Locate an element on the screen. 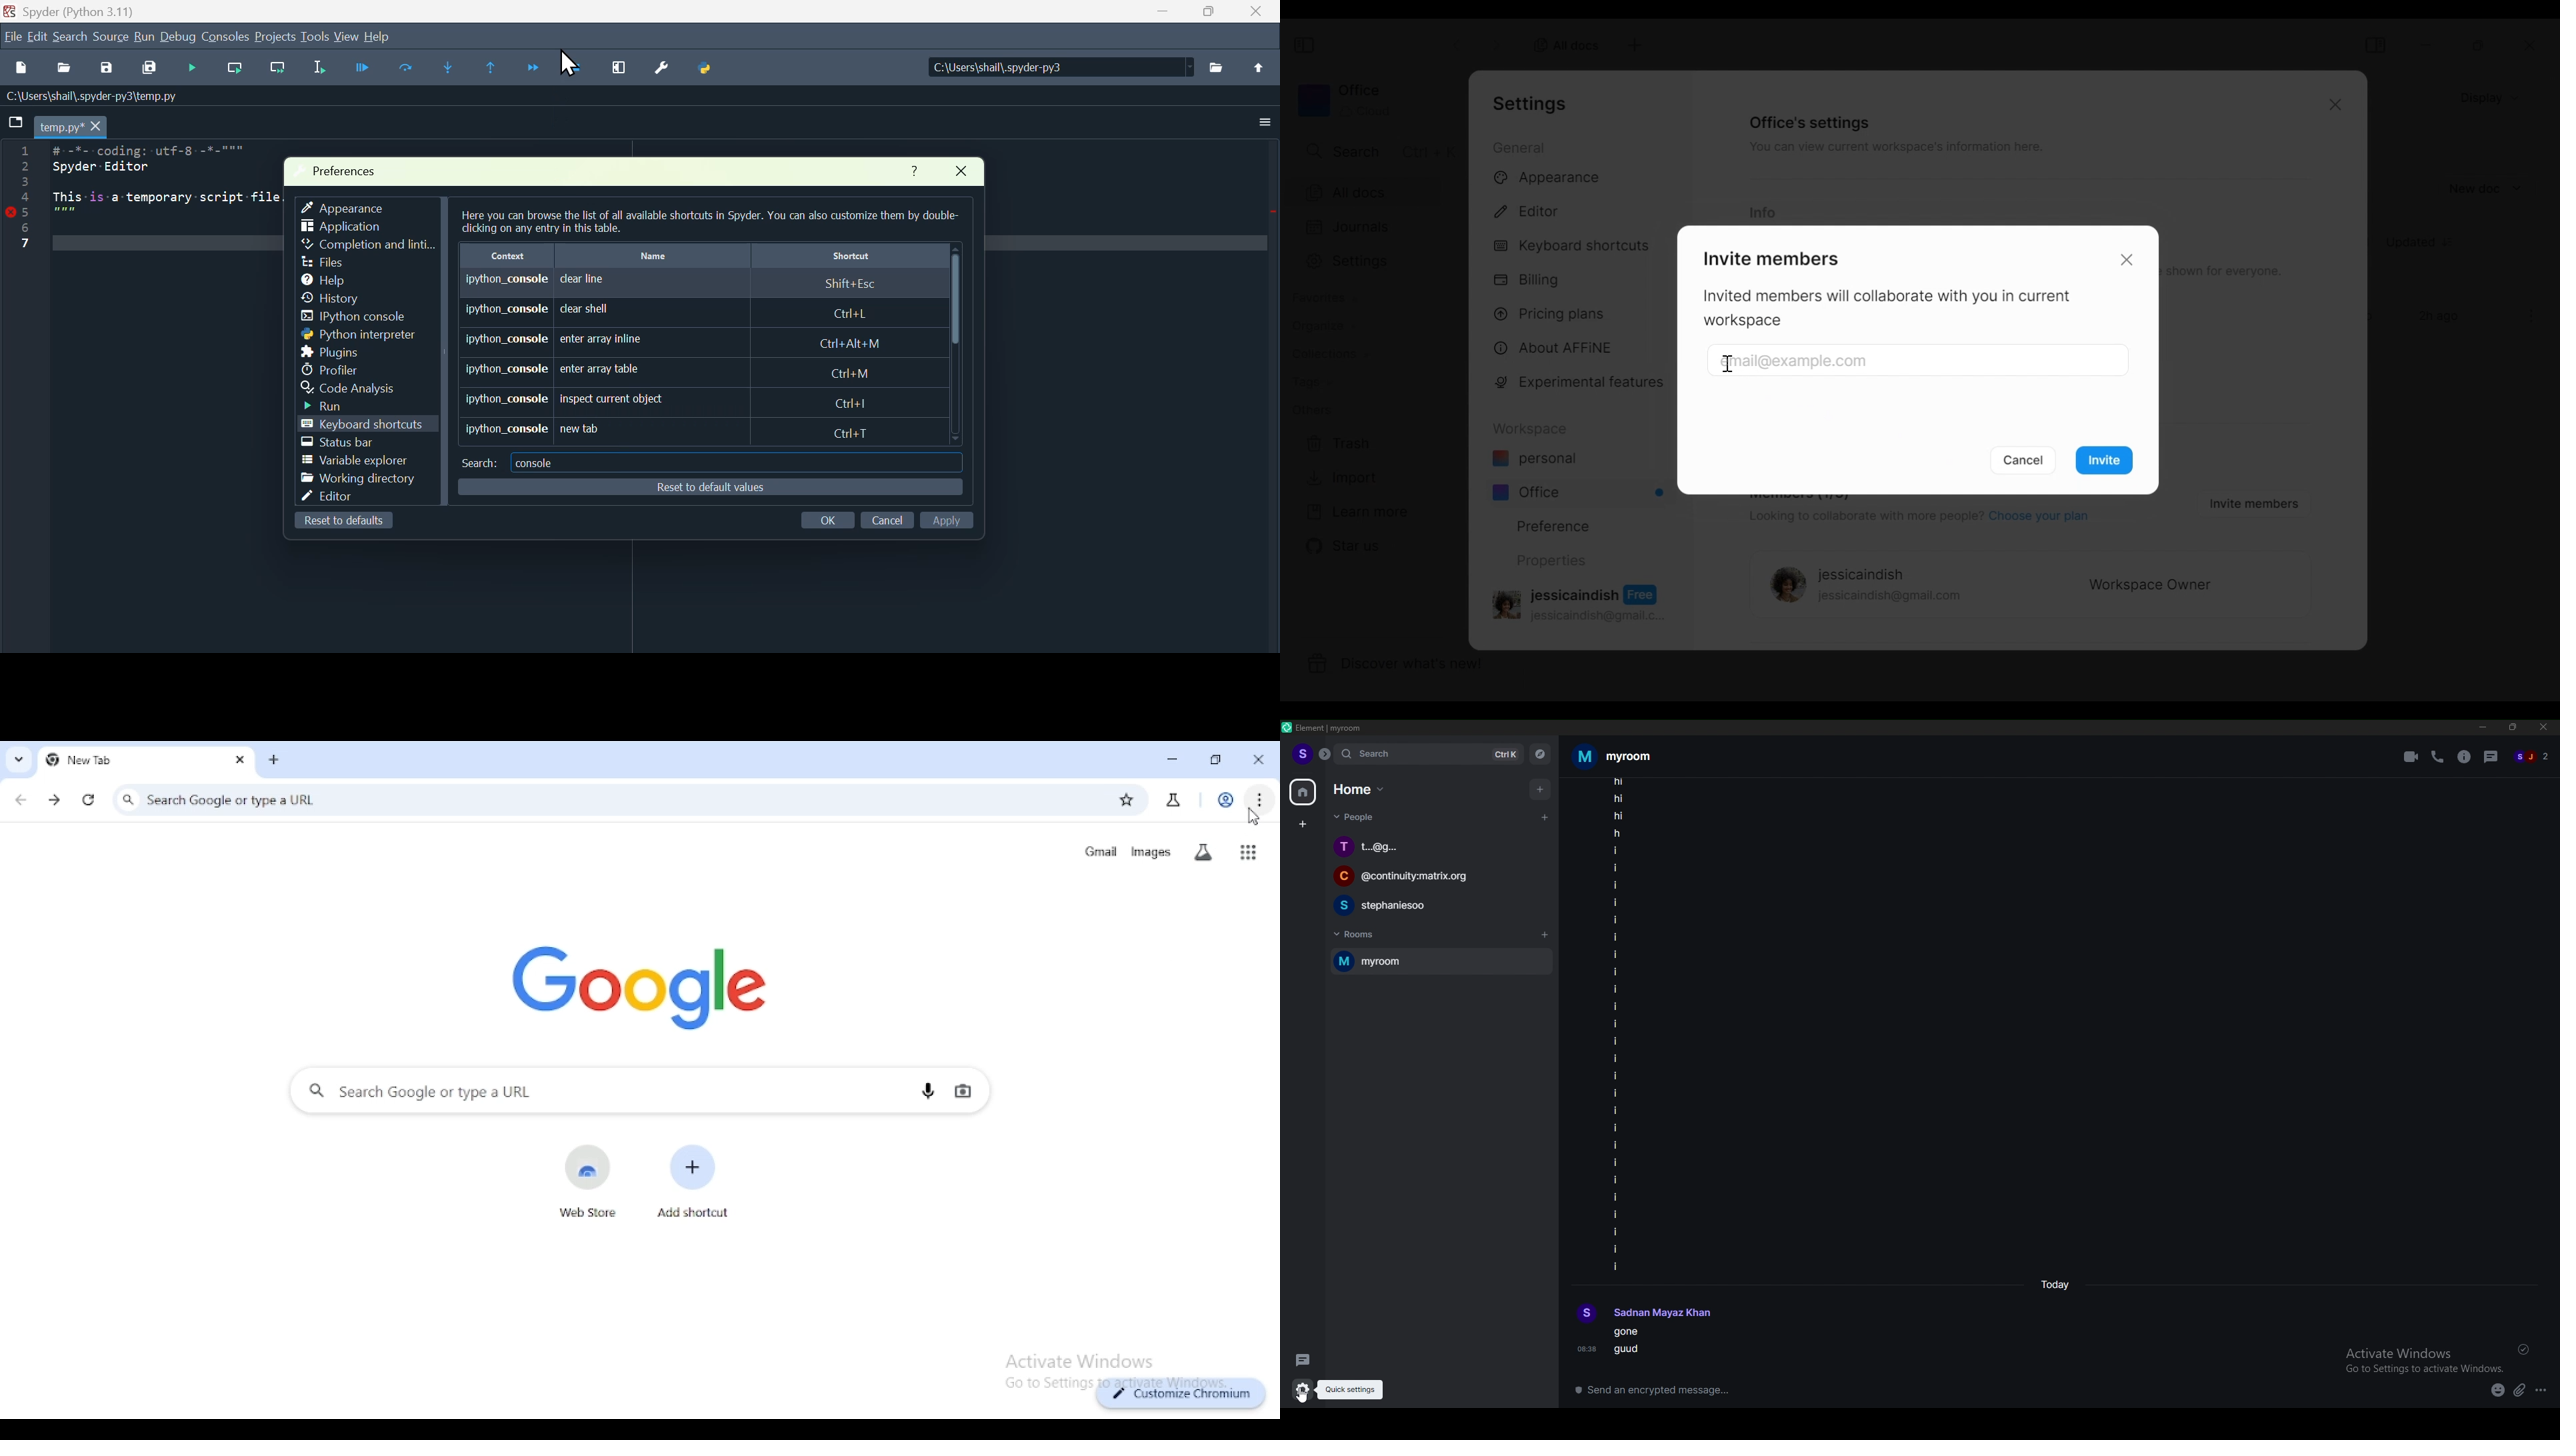 The image size is (2576, 1456). Files is located at coordinates (322, 263).